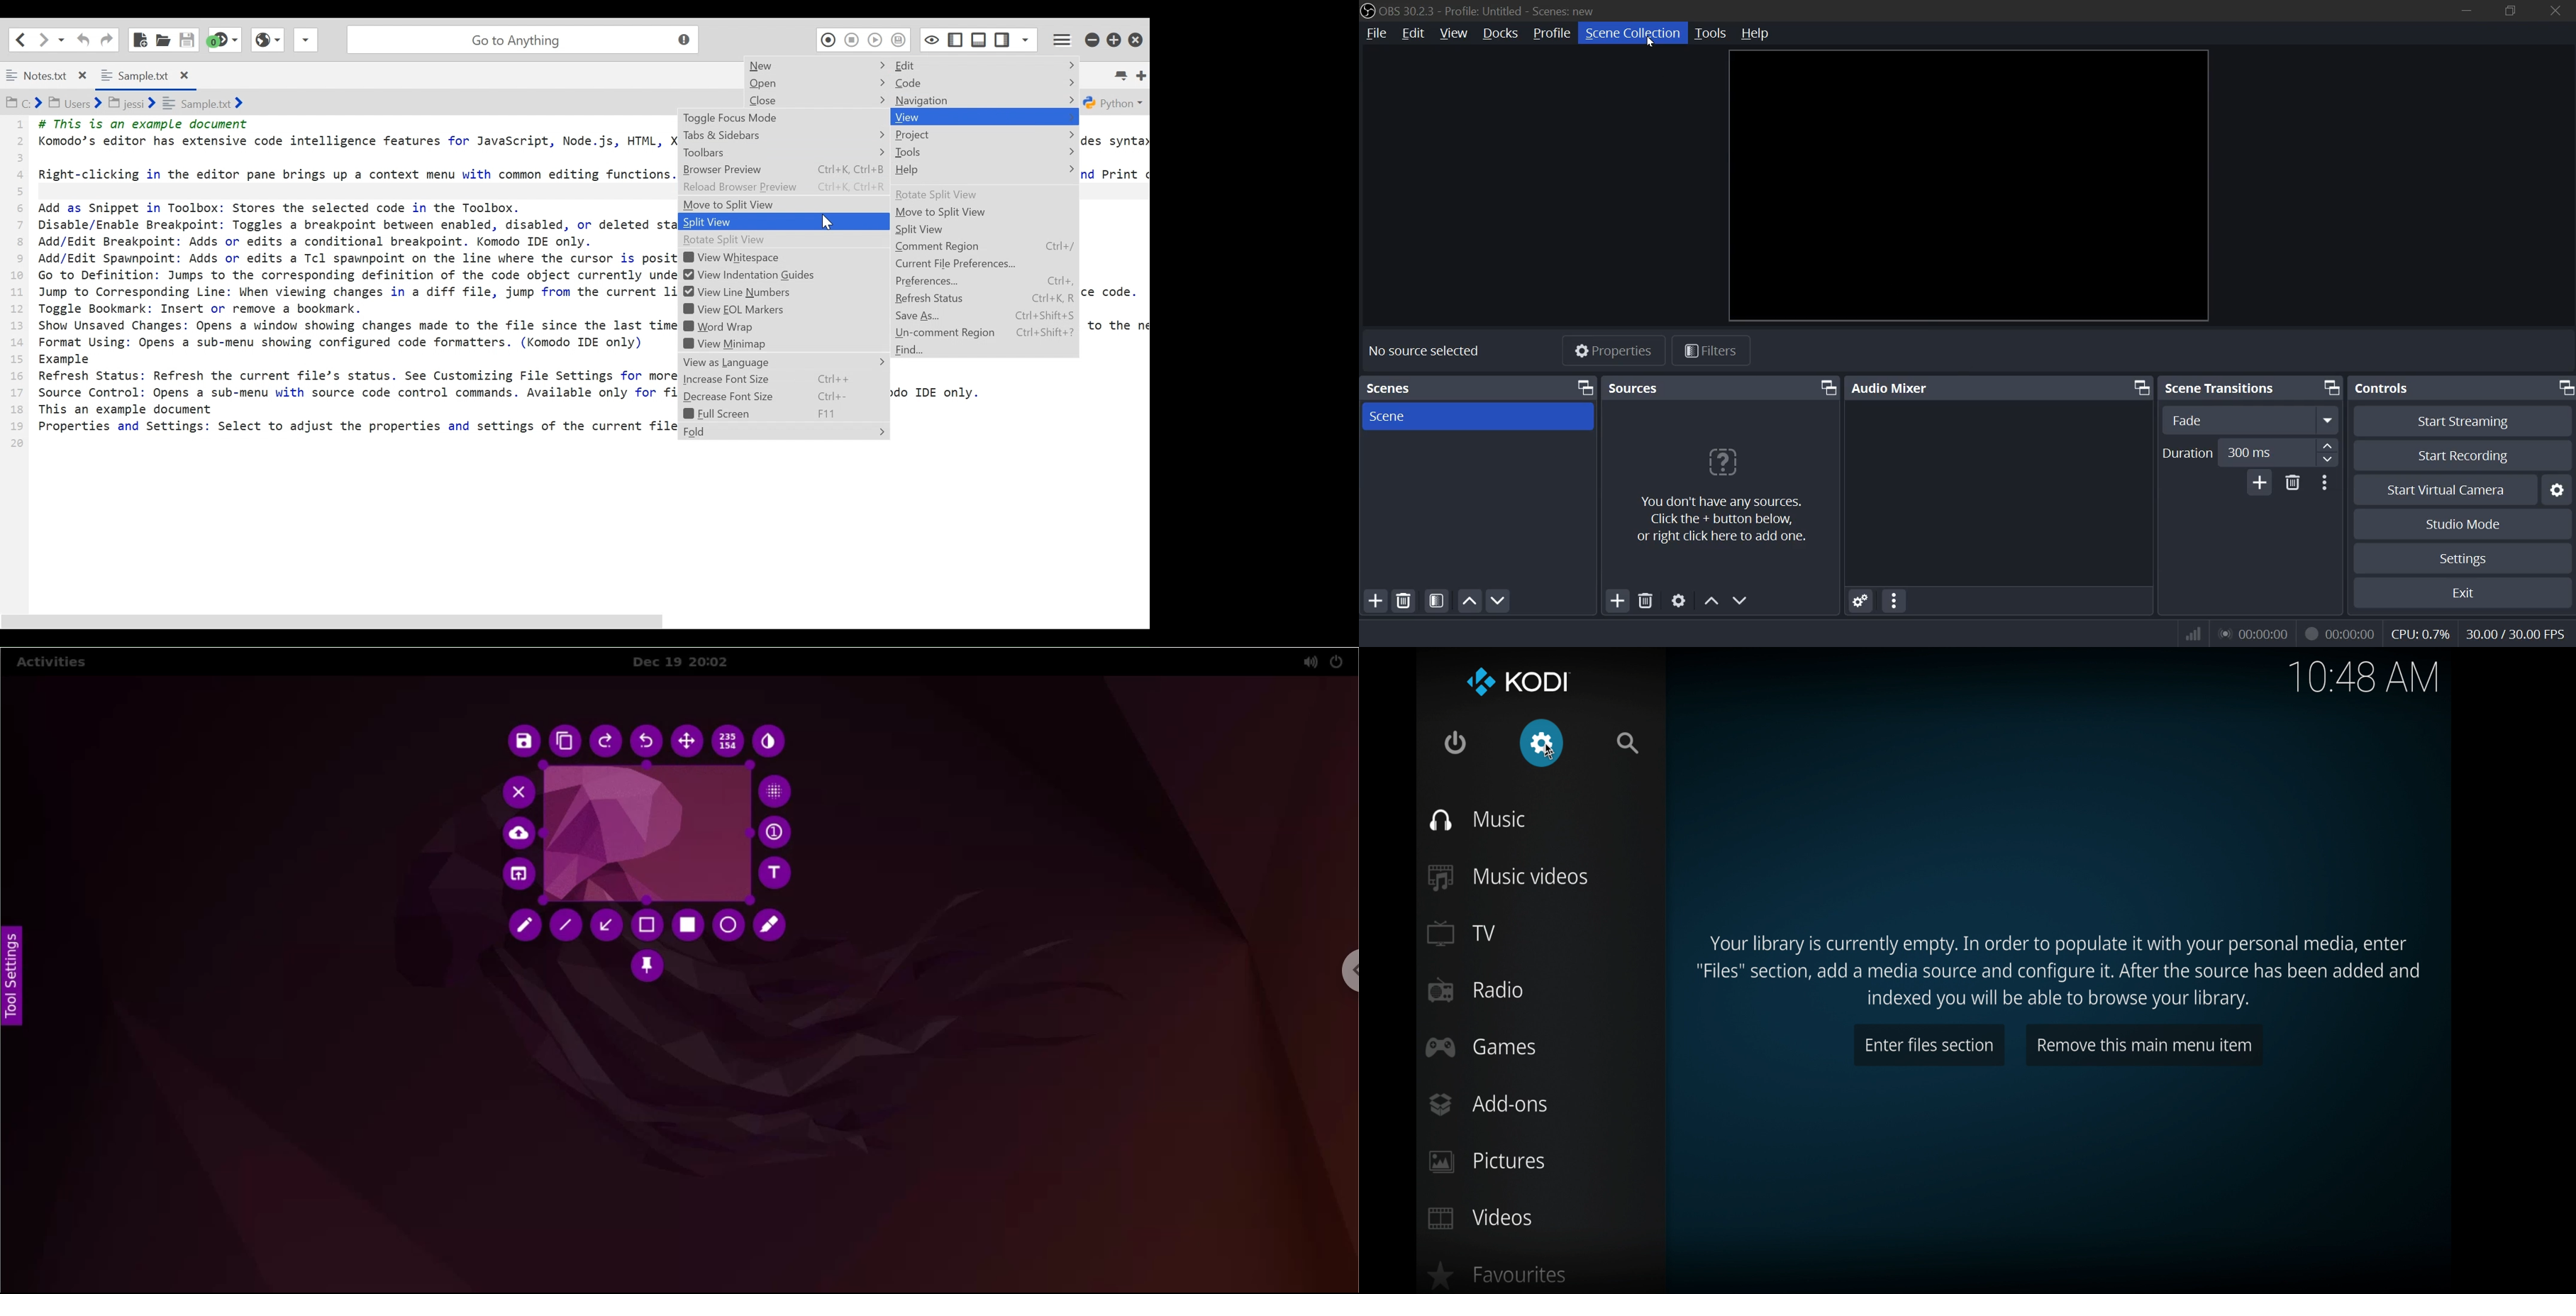 This screenshot has width=2576, height=1316. What do you see at coordinates (2465, 455) in the screenshot?
I see `start recording` at bounding box center [2465, 455].